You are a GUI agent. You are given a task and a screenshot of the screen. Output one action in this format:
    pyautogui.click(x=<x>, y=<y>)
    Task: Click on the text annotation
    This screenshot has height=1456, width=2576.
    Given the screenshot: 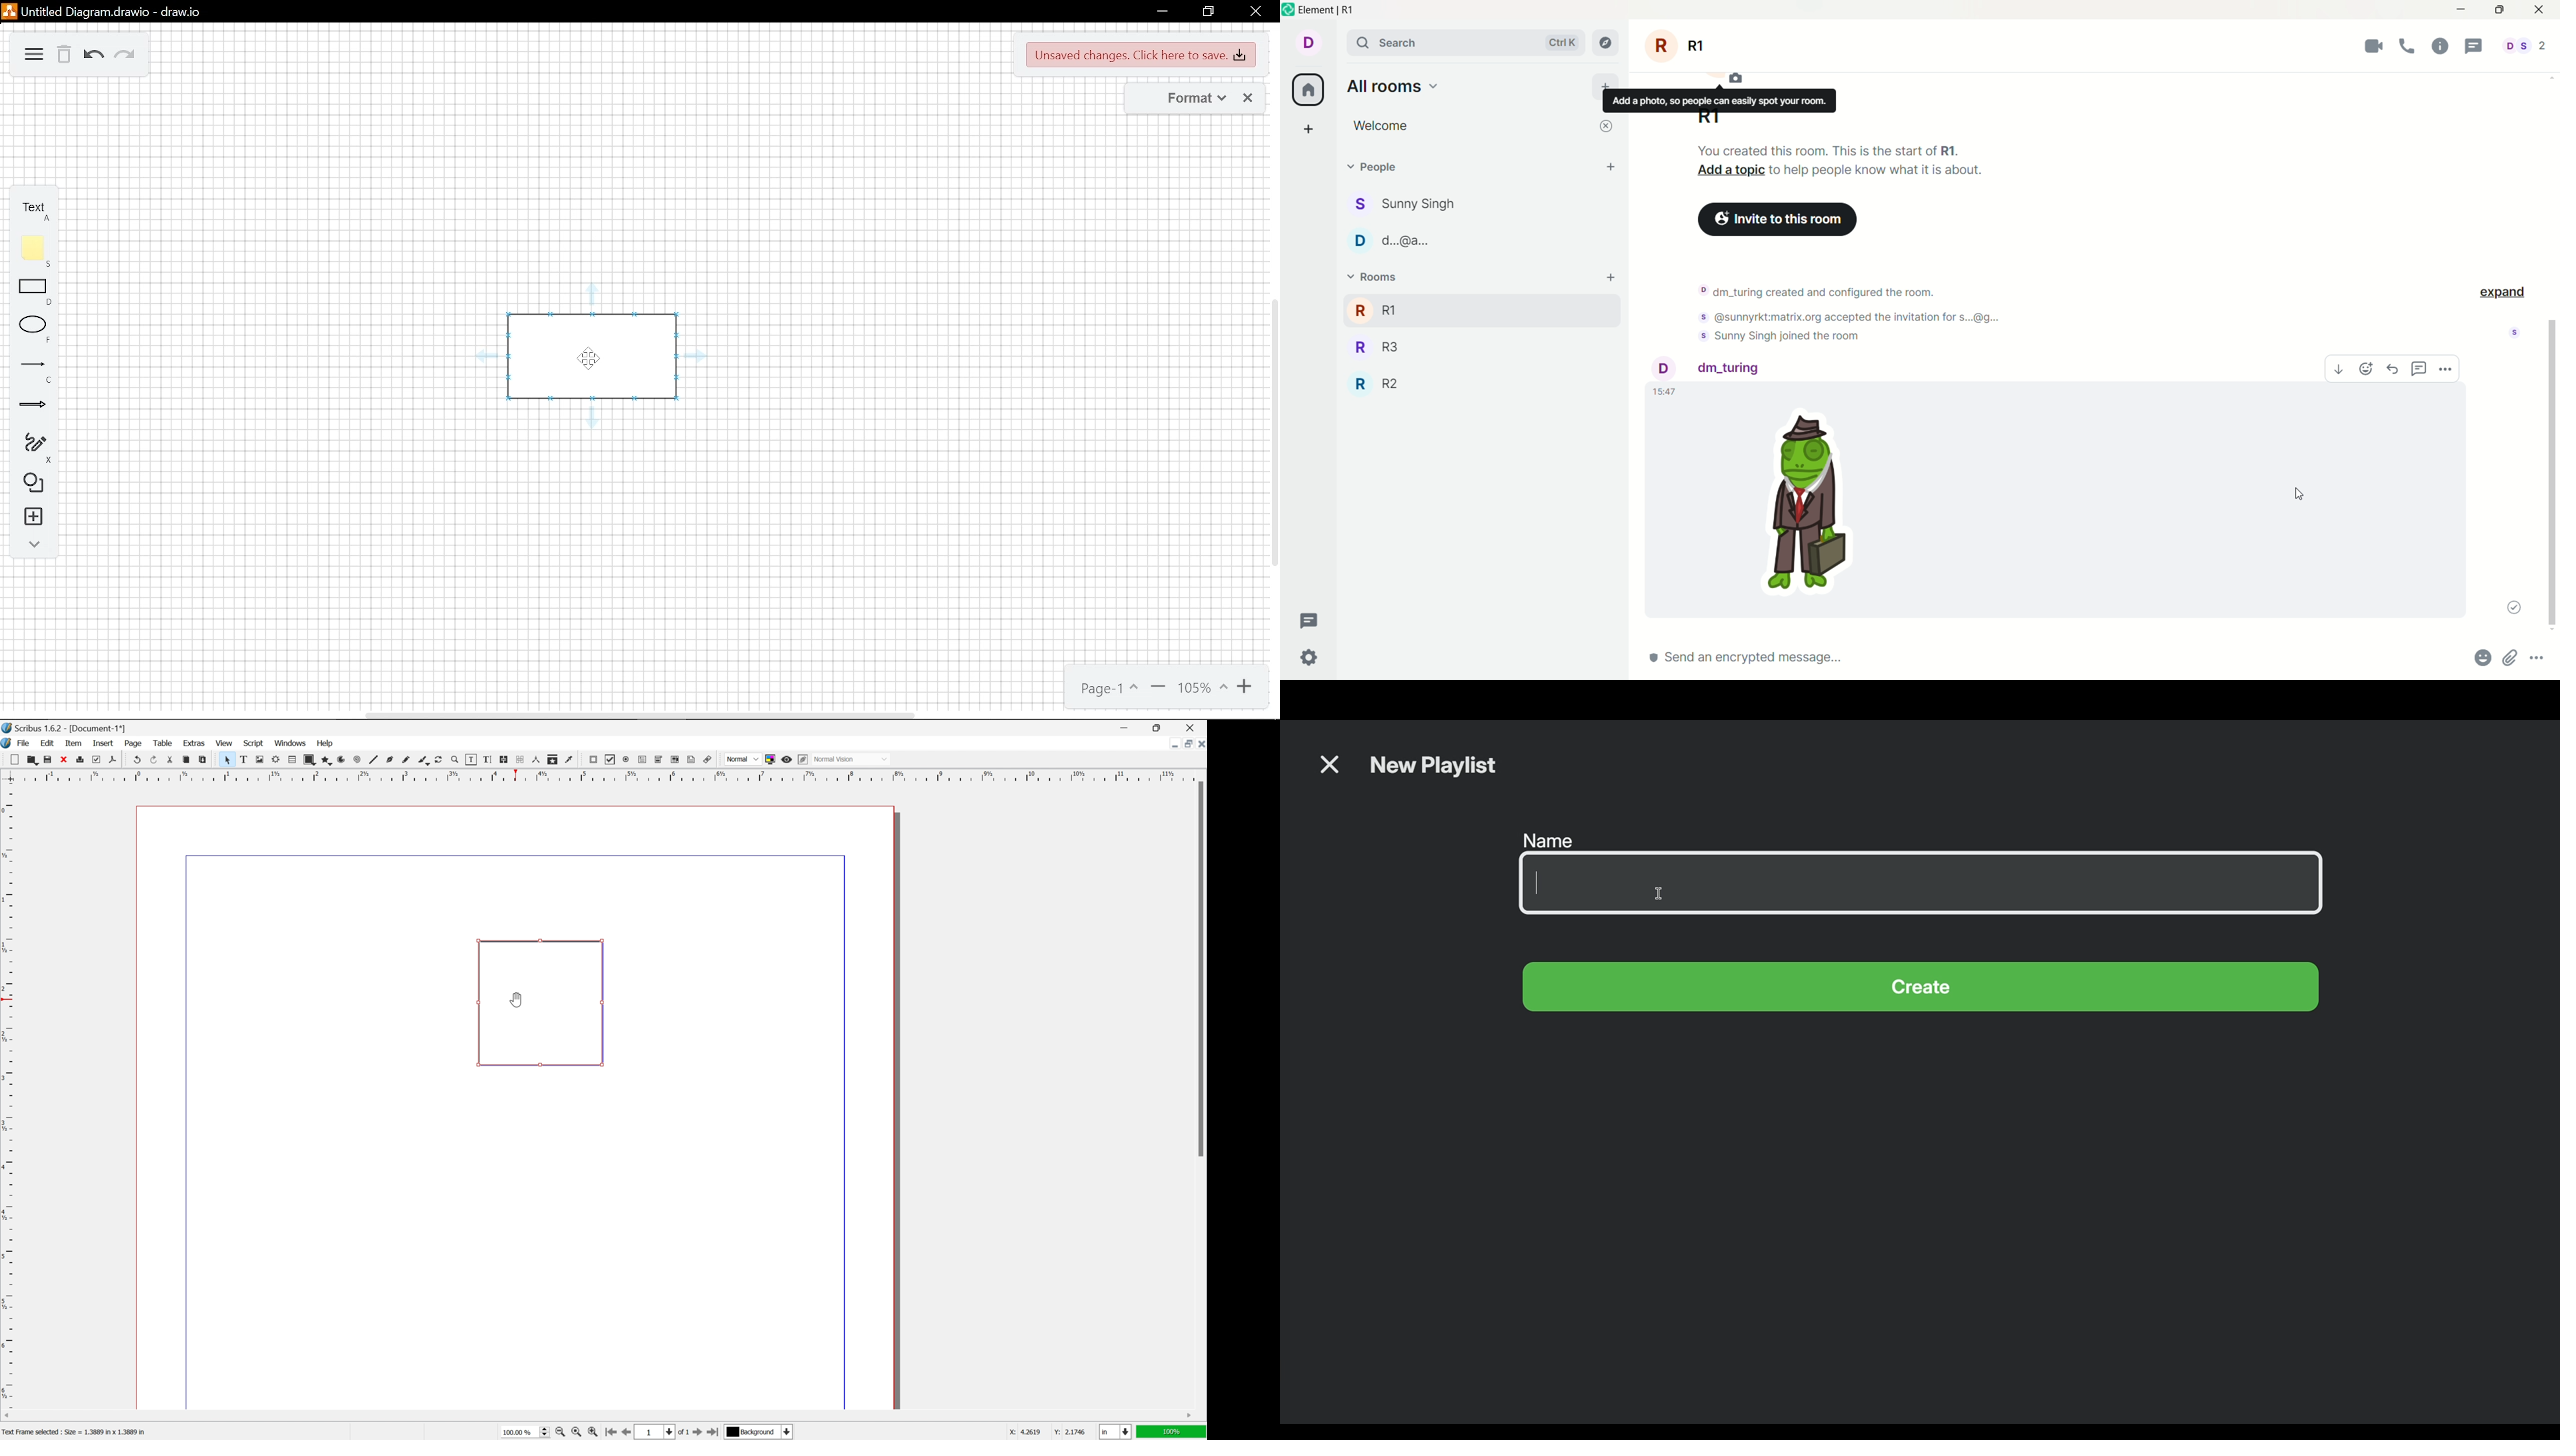 What is the action you would take?
    pyautogui.click(x=692, y=759)
    